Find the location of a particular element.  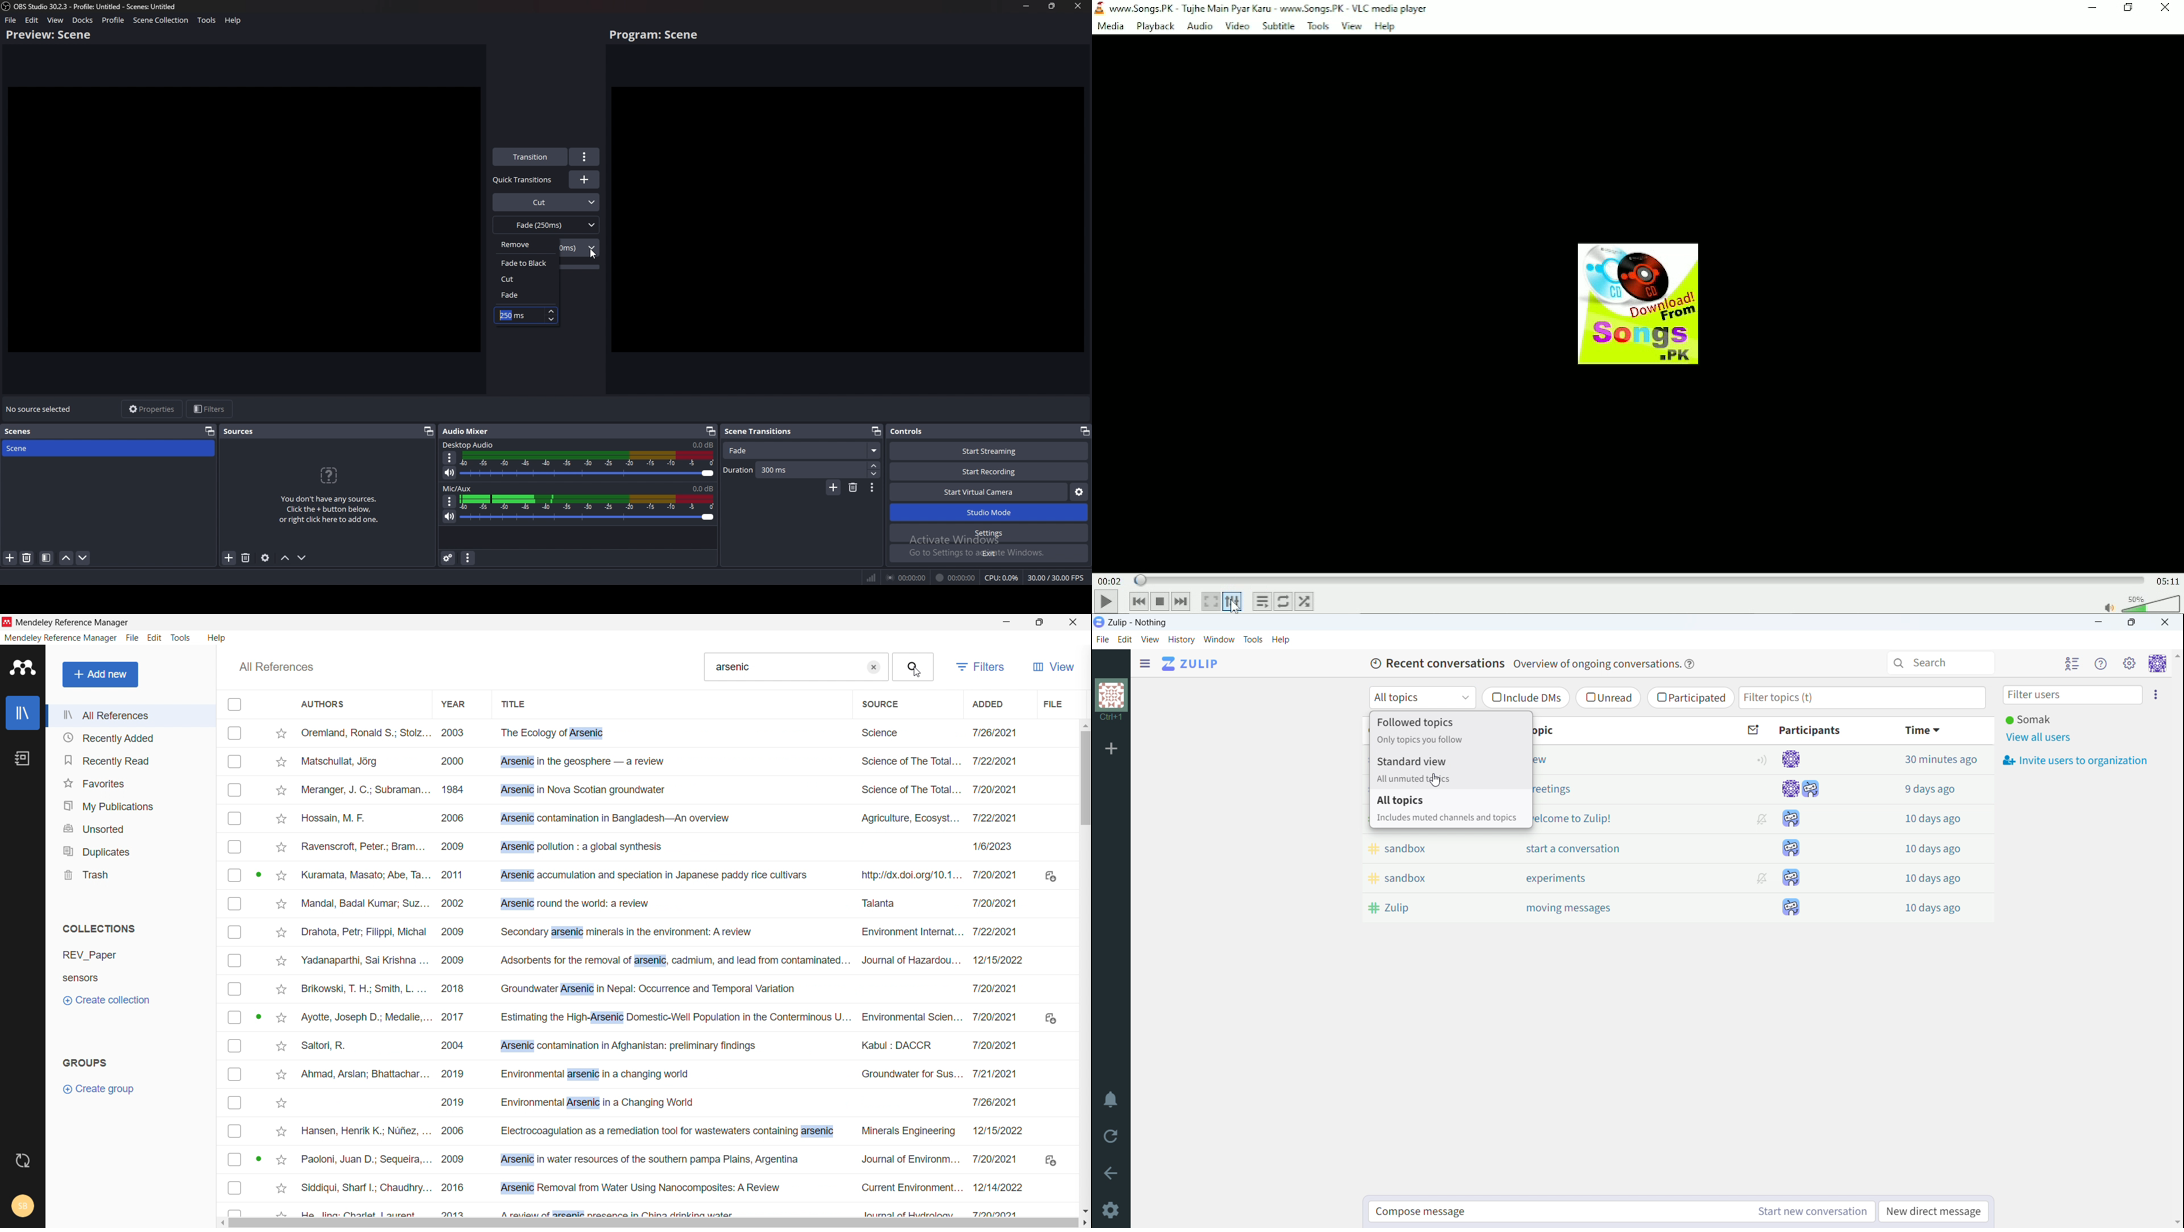

obs studio is located at coordinates (7, 6).